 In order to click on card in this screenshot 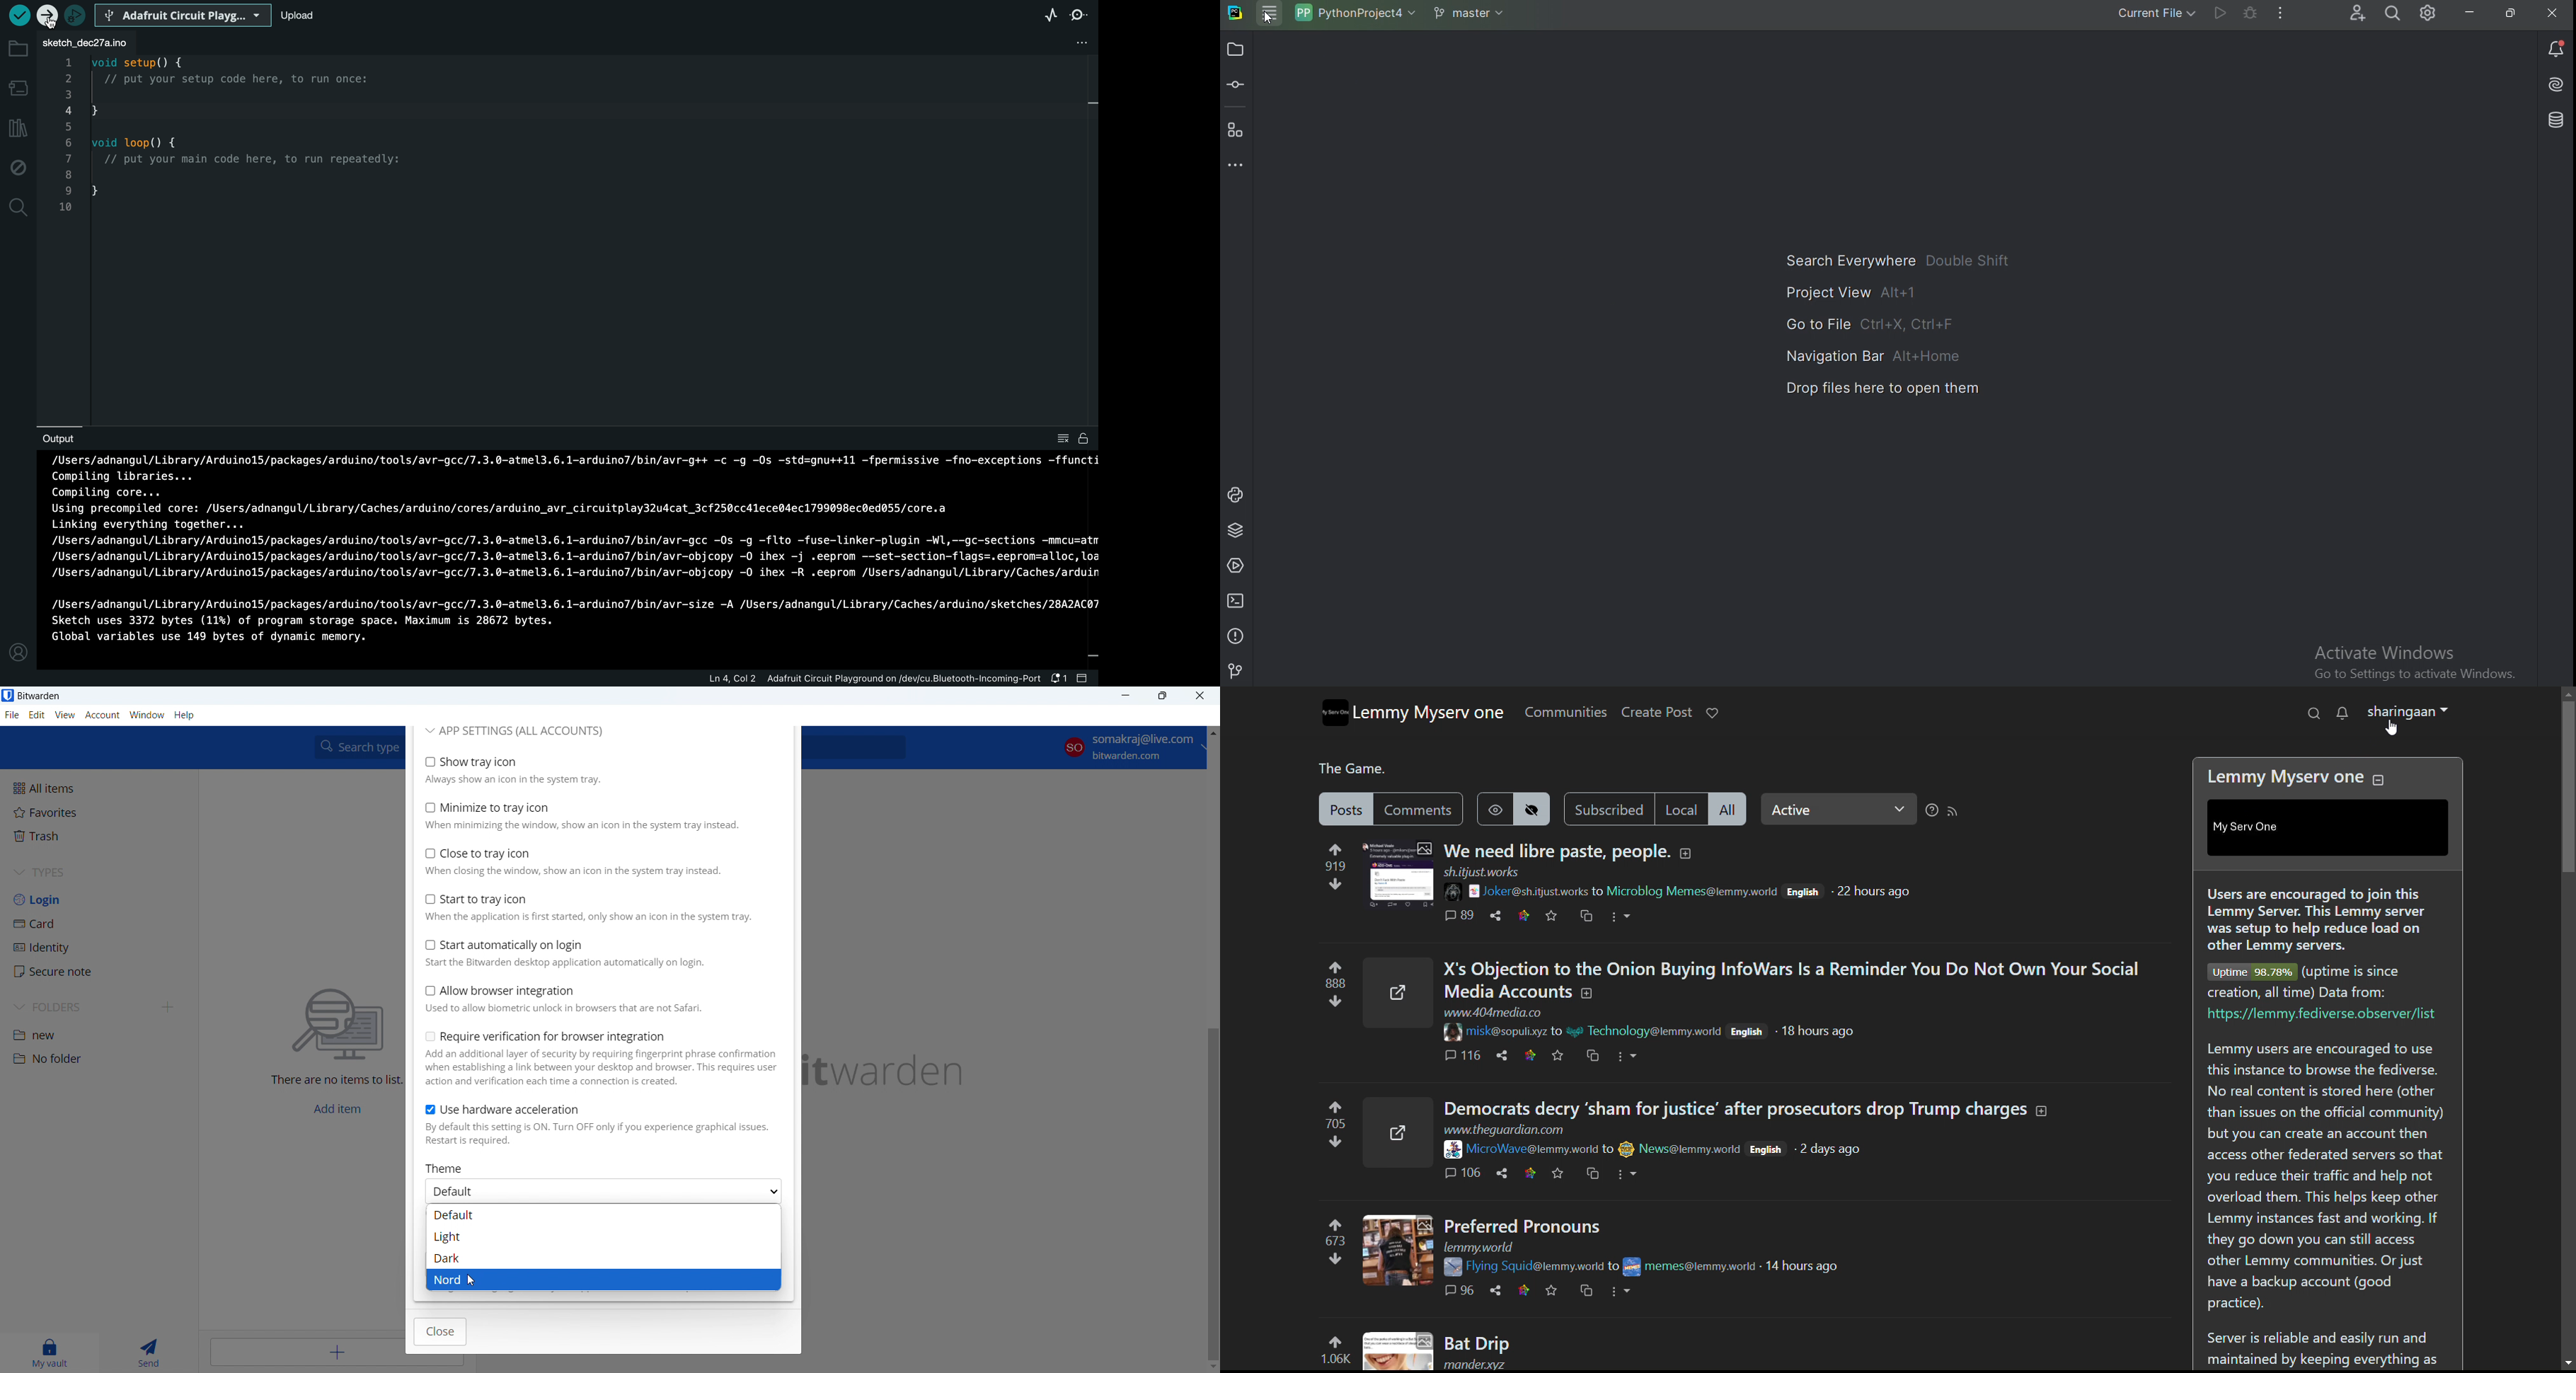, I will do `click(100, 924)`.